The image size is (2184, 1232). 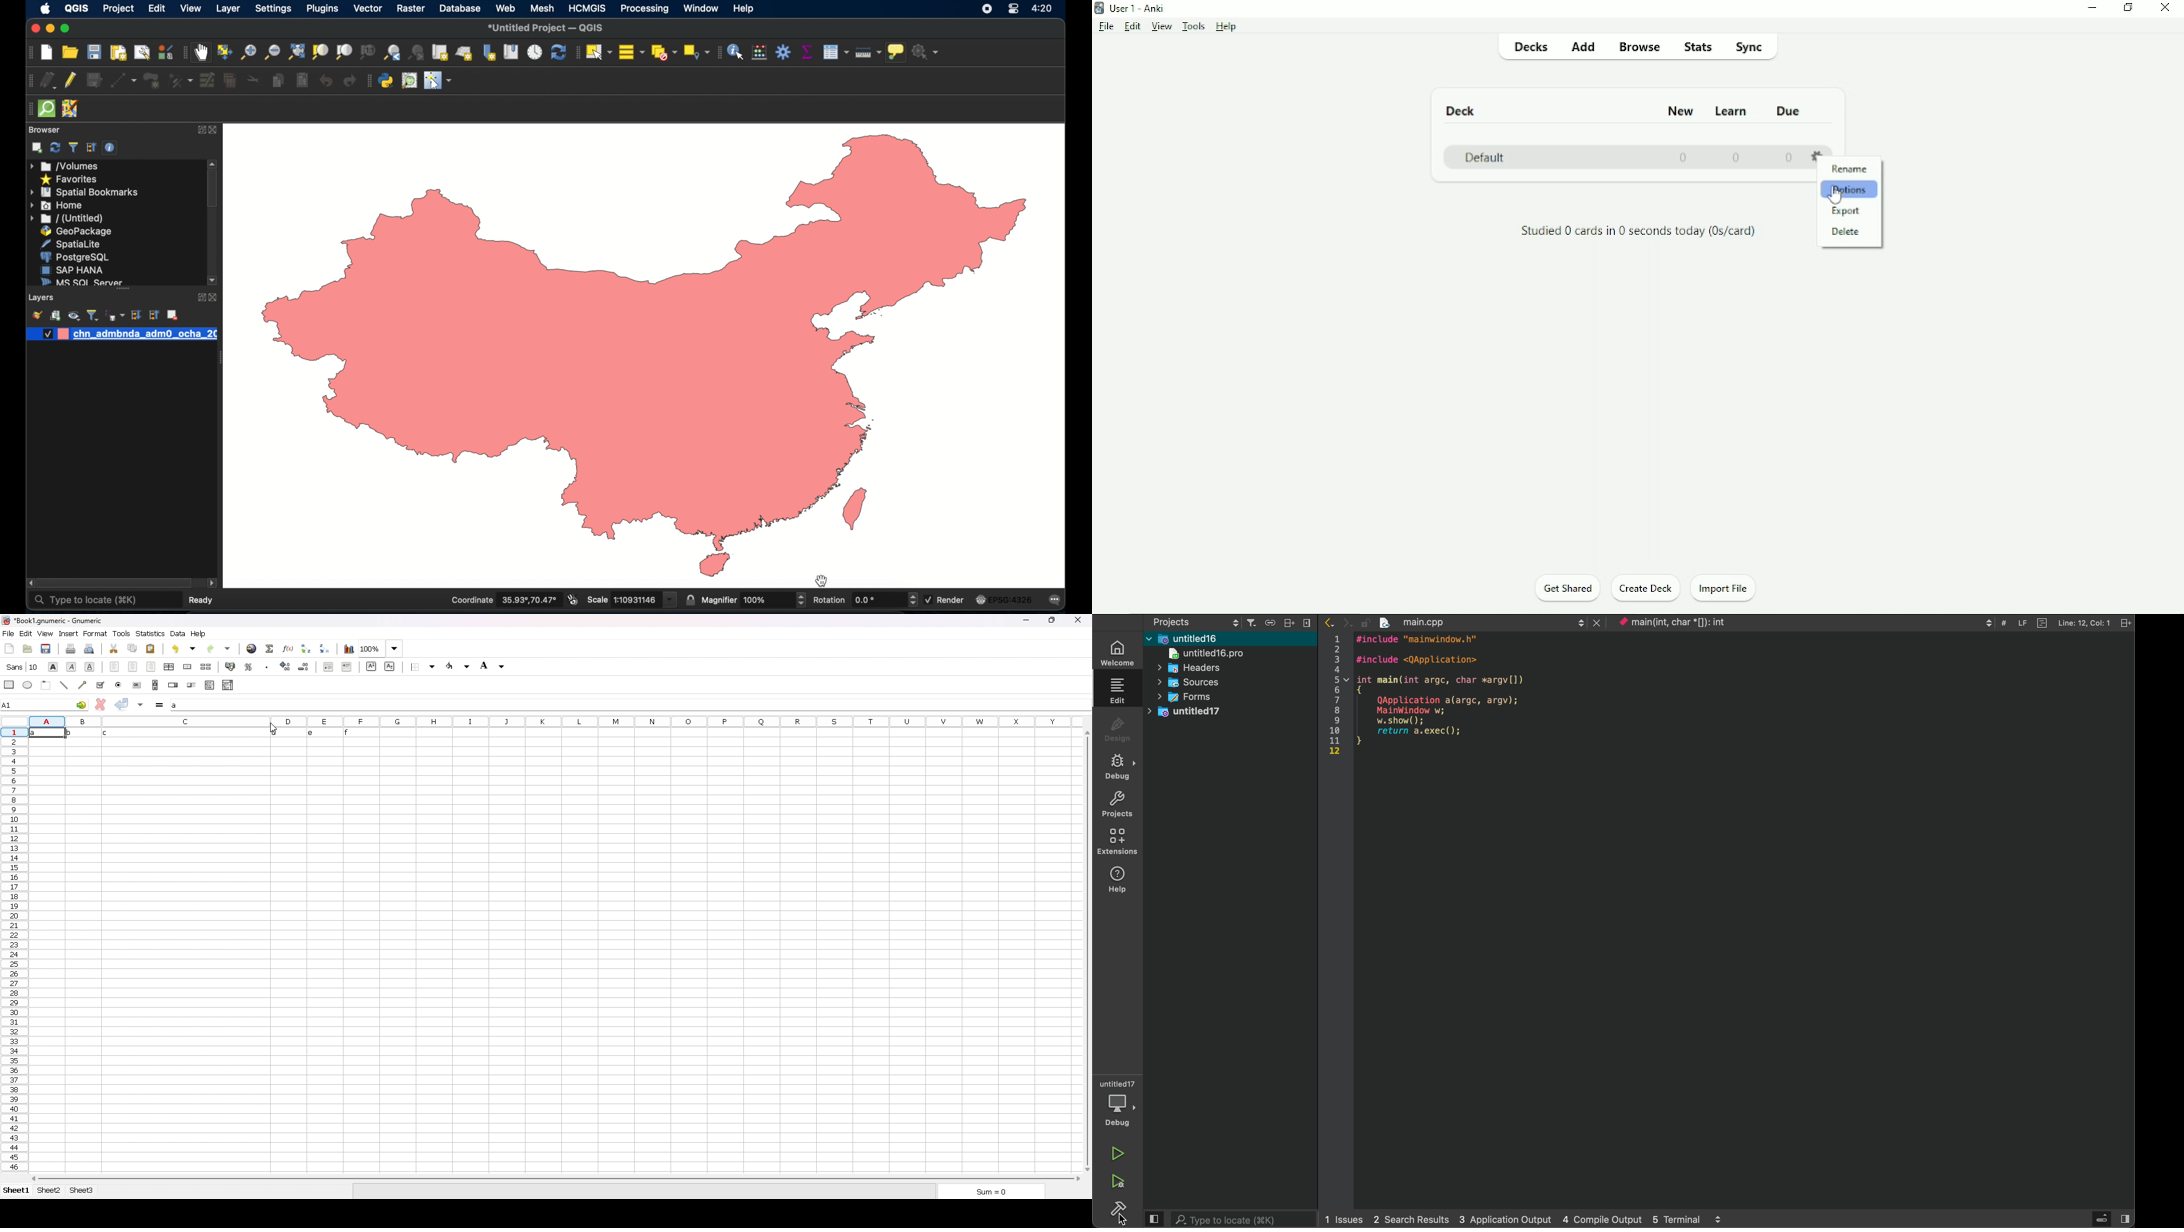 What do you see at coordinates (47, 684) in the screenshot?
I see `frame` at bounding box center [47, 684].